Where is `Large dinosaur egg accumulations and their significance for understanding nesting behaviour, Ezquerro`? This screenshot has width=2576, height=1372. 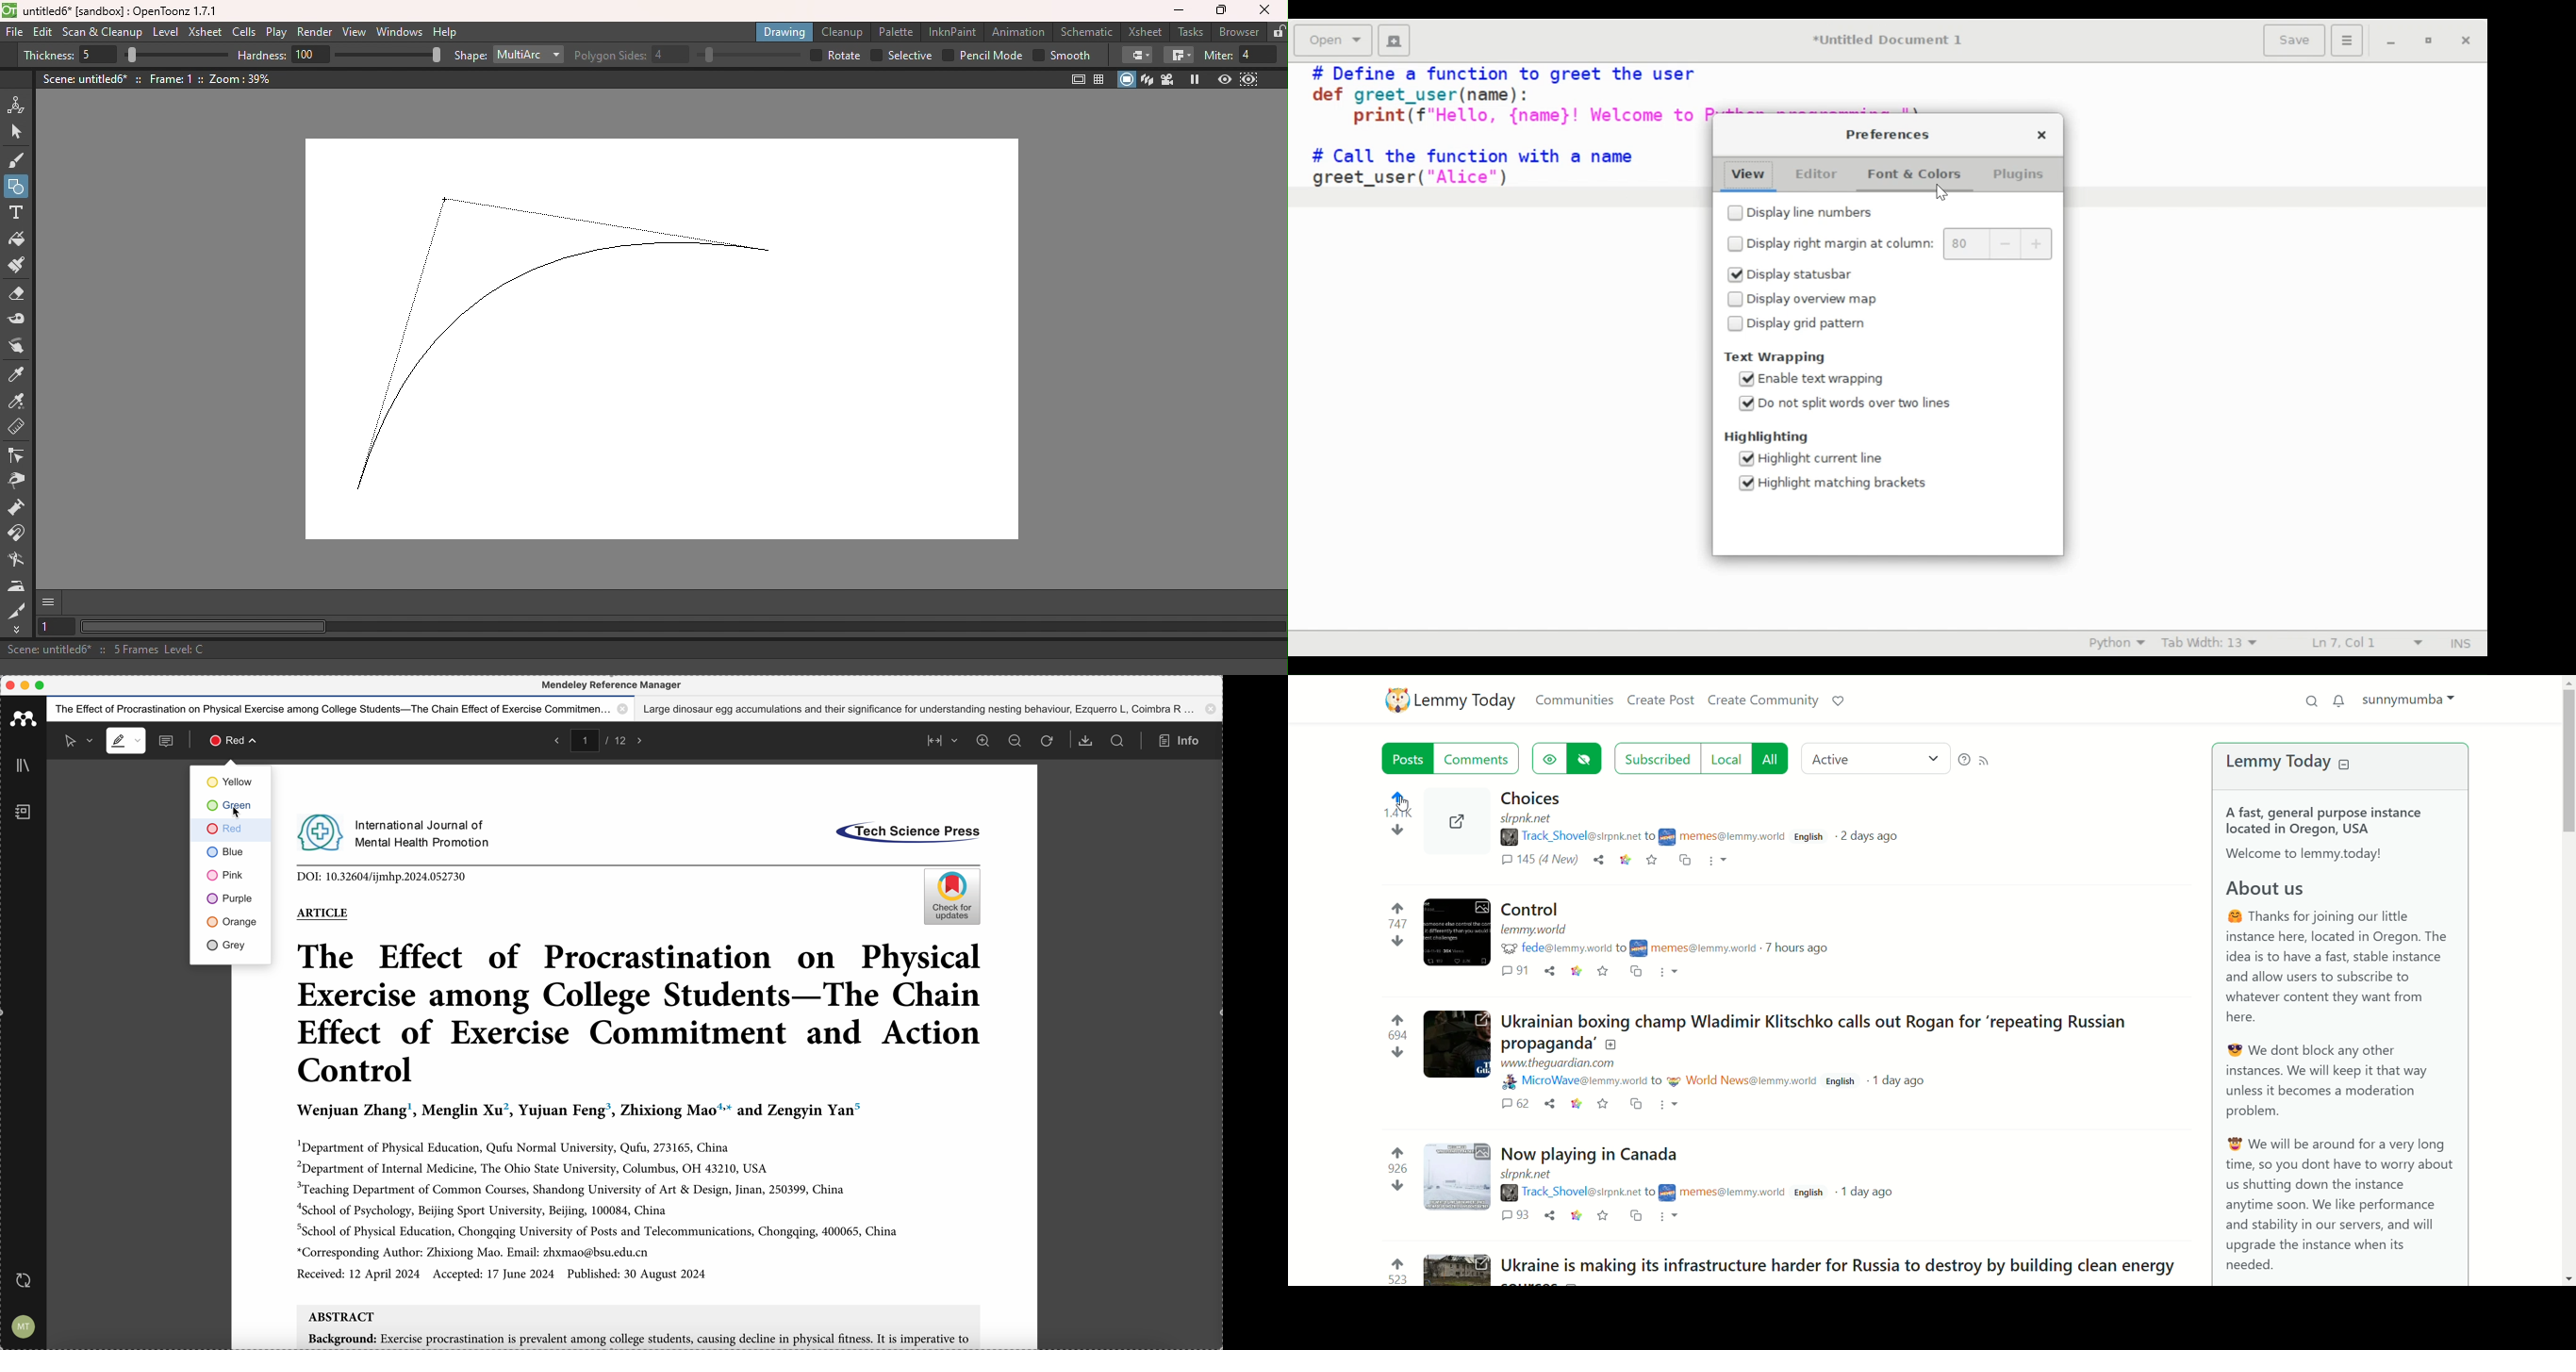
Large dinosaur egg accumulations and their significance for understanding nesting behaviour, Ezquerro is located at coordinates (931, 709).